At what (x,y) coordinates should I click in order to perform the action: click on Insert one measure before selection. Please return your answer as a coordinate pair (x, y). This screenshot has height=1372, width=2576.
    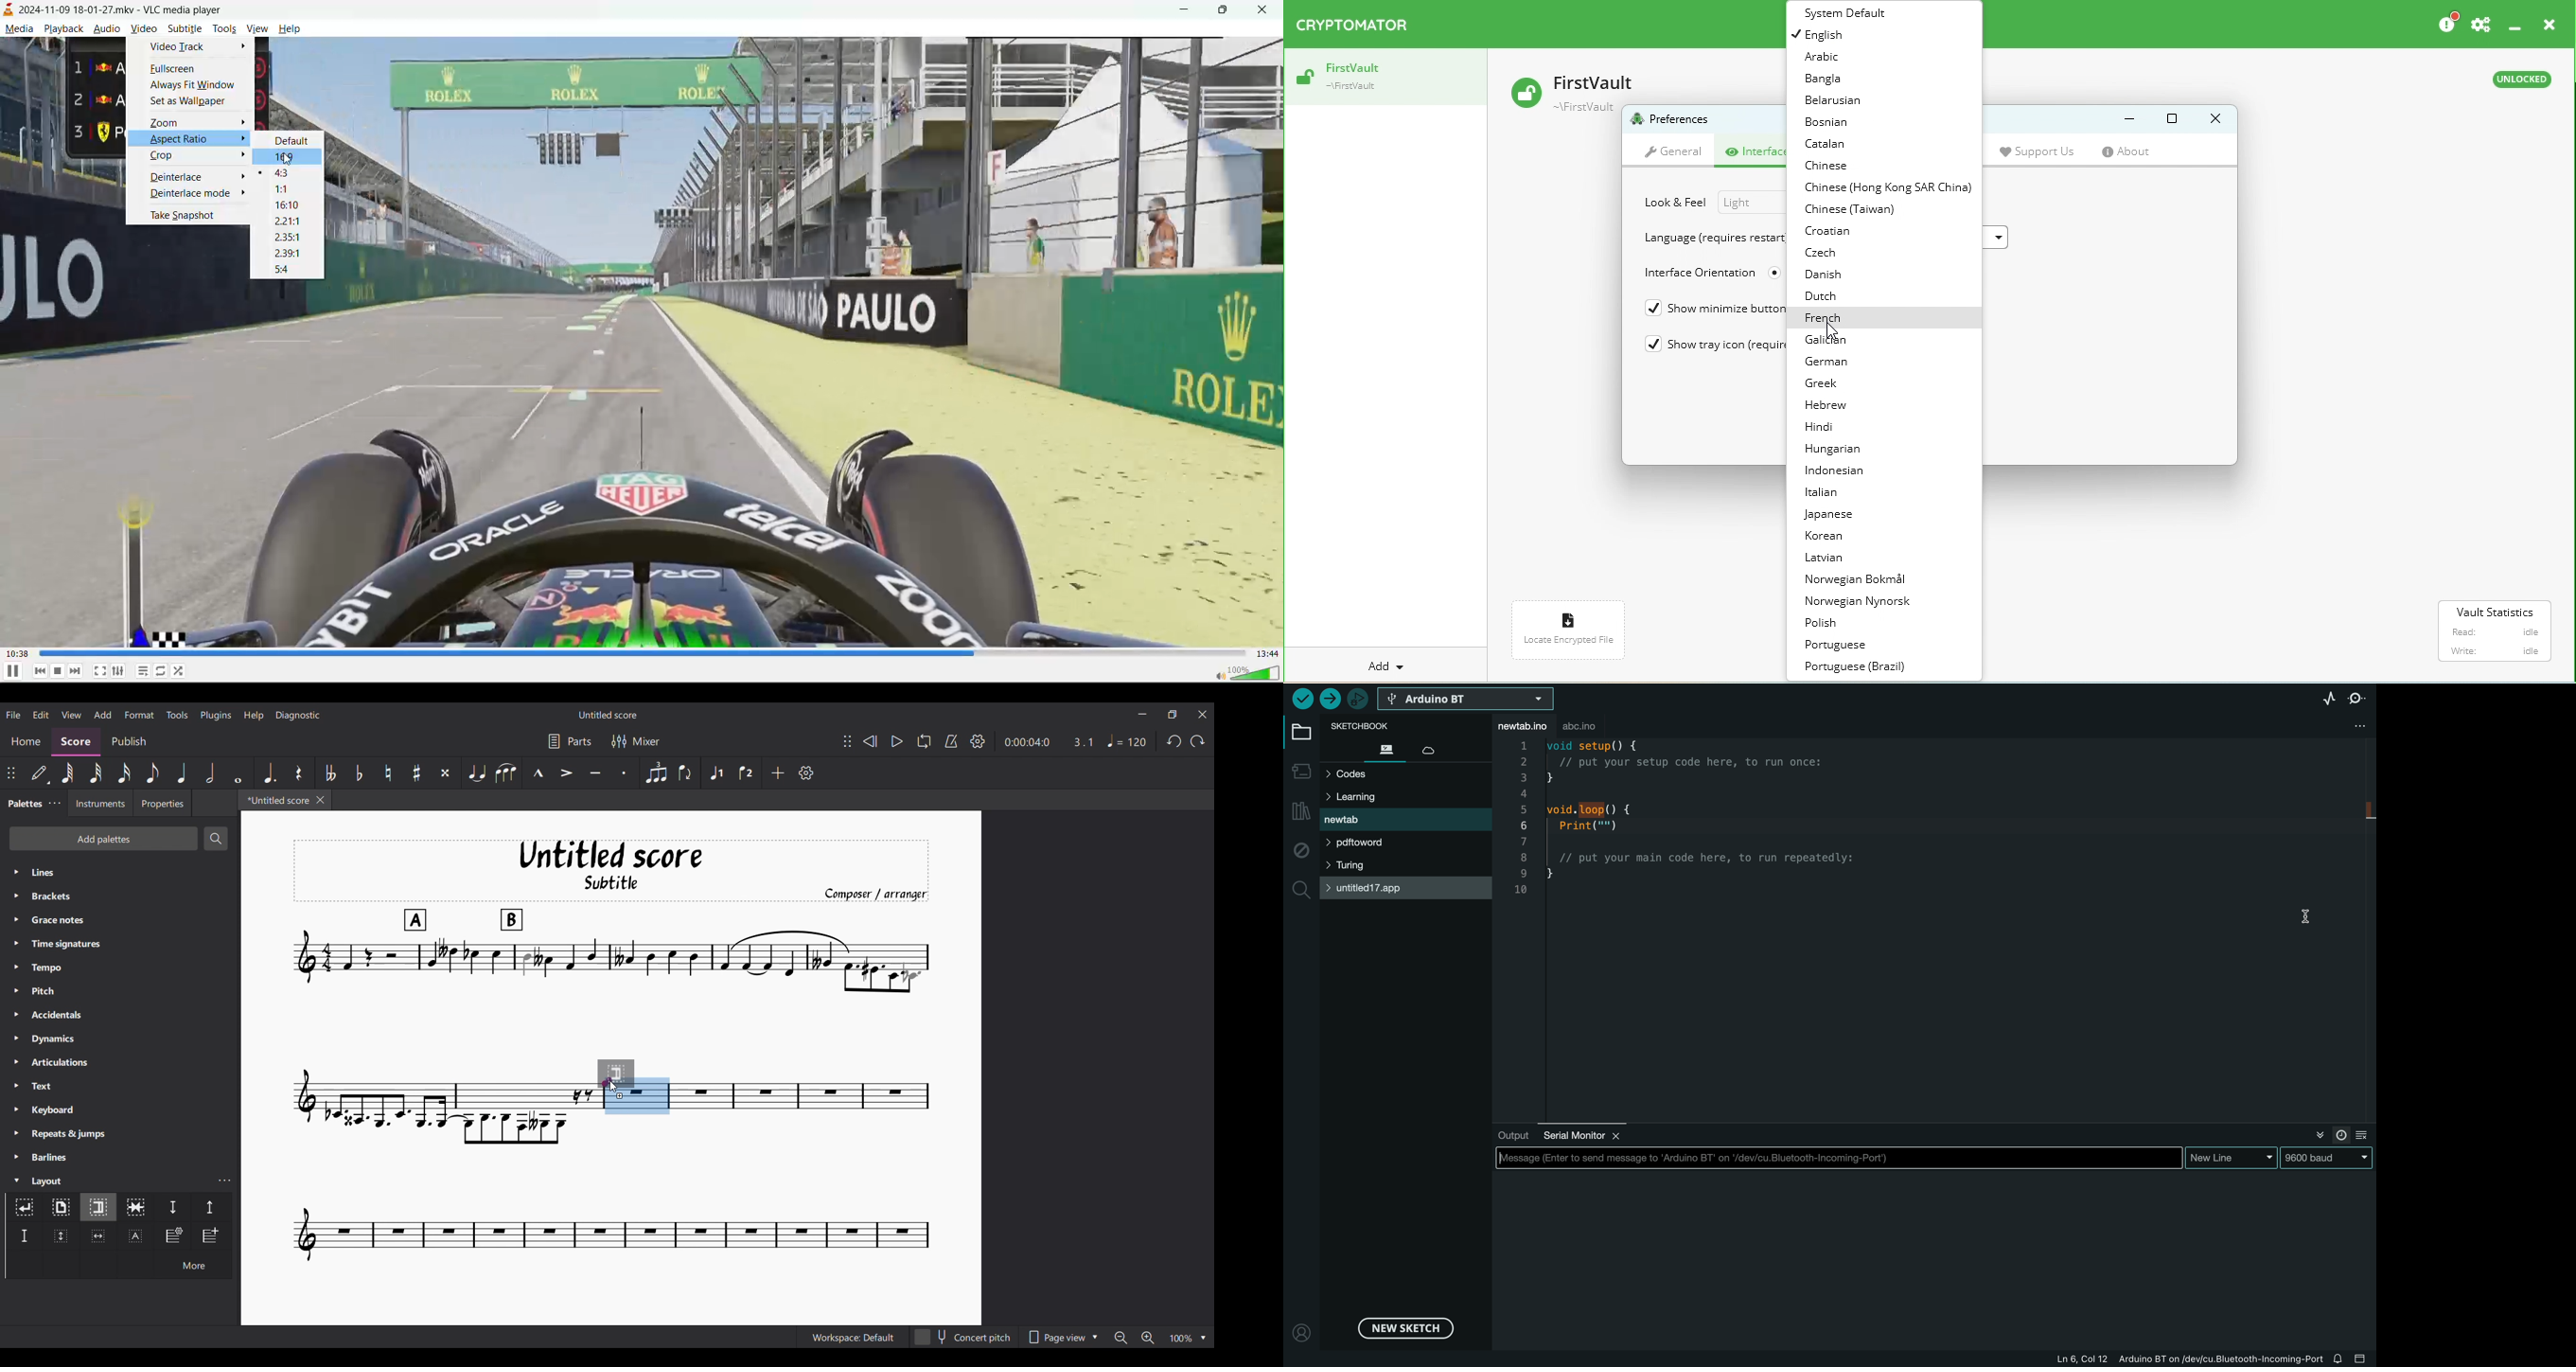
    Looking at the image, I should click on (211, 1236).